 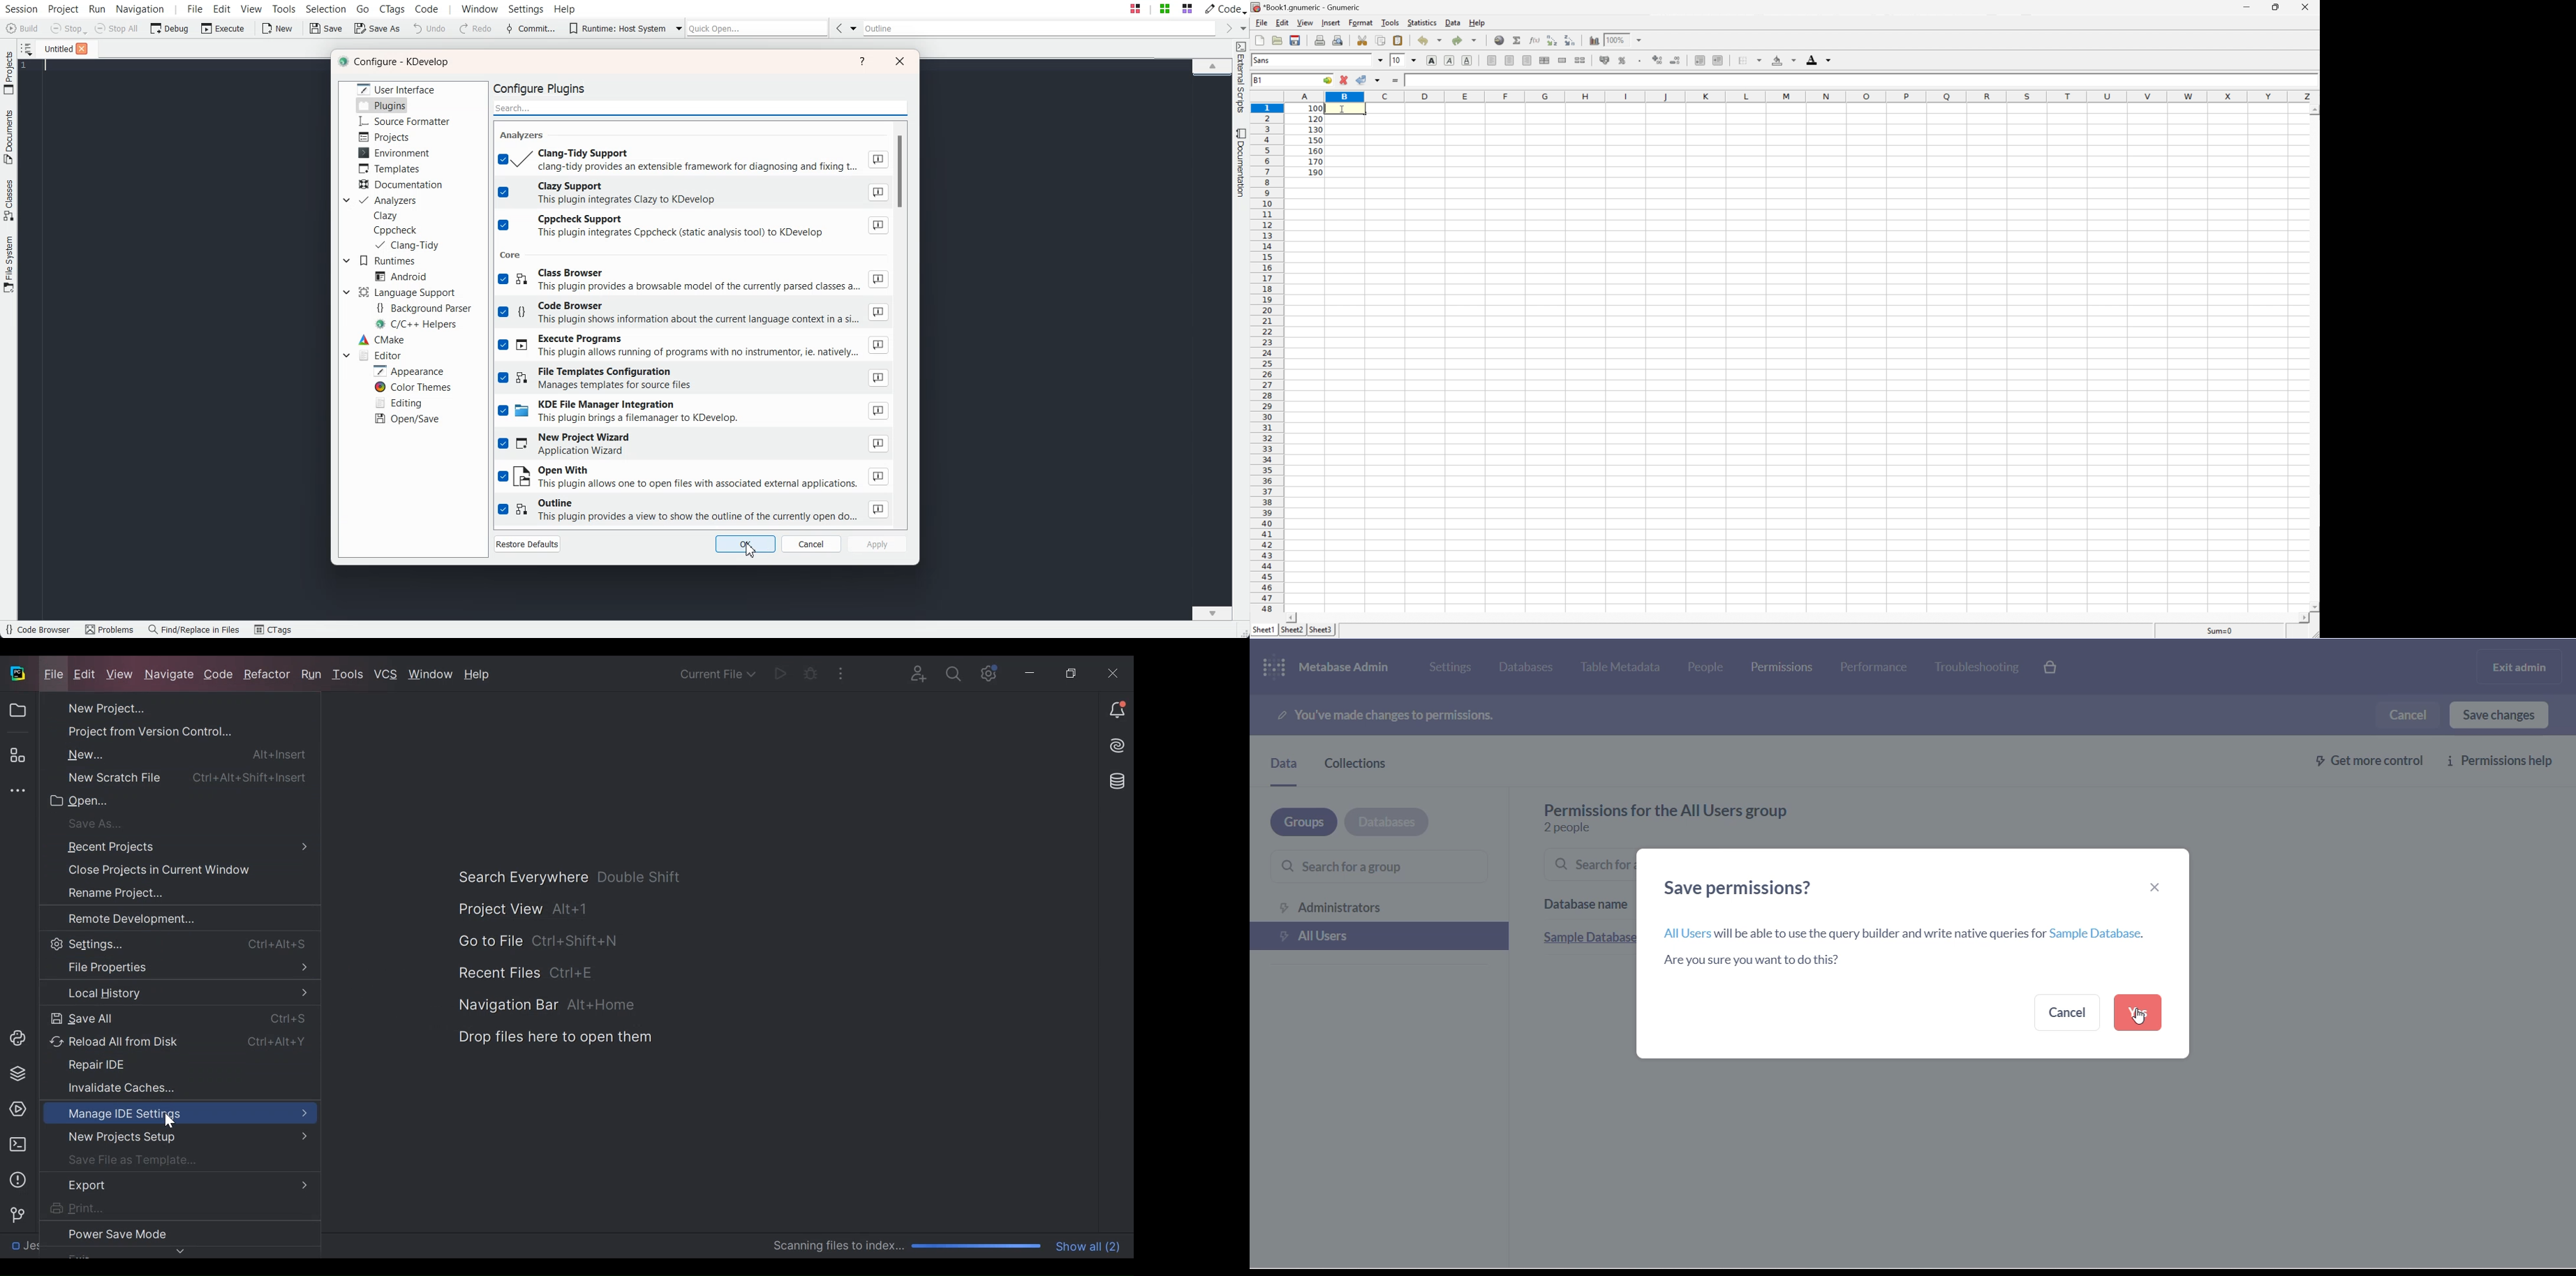 What do you see at coordinates (398, 403) in the screenshot?
I see `Editing` at bounding box center [398, 403].